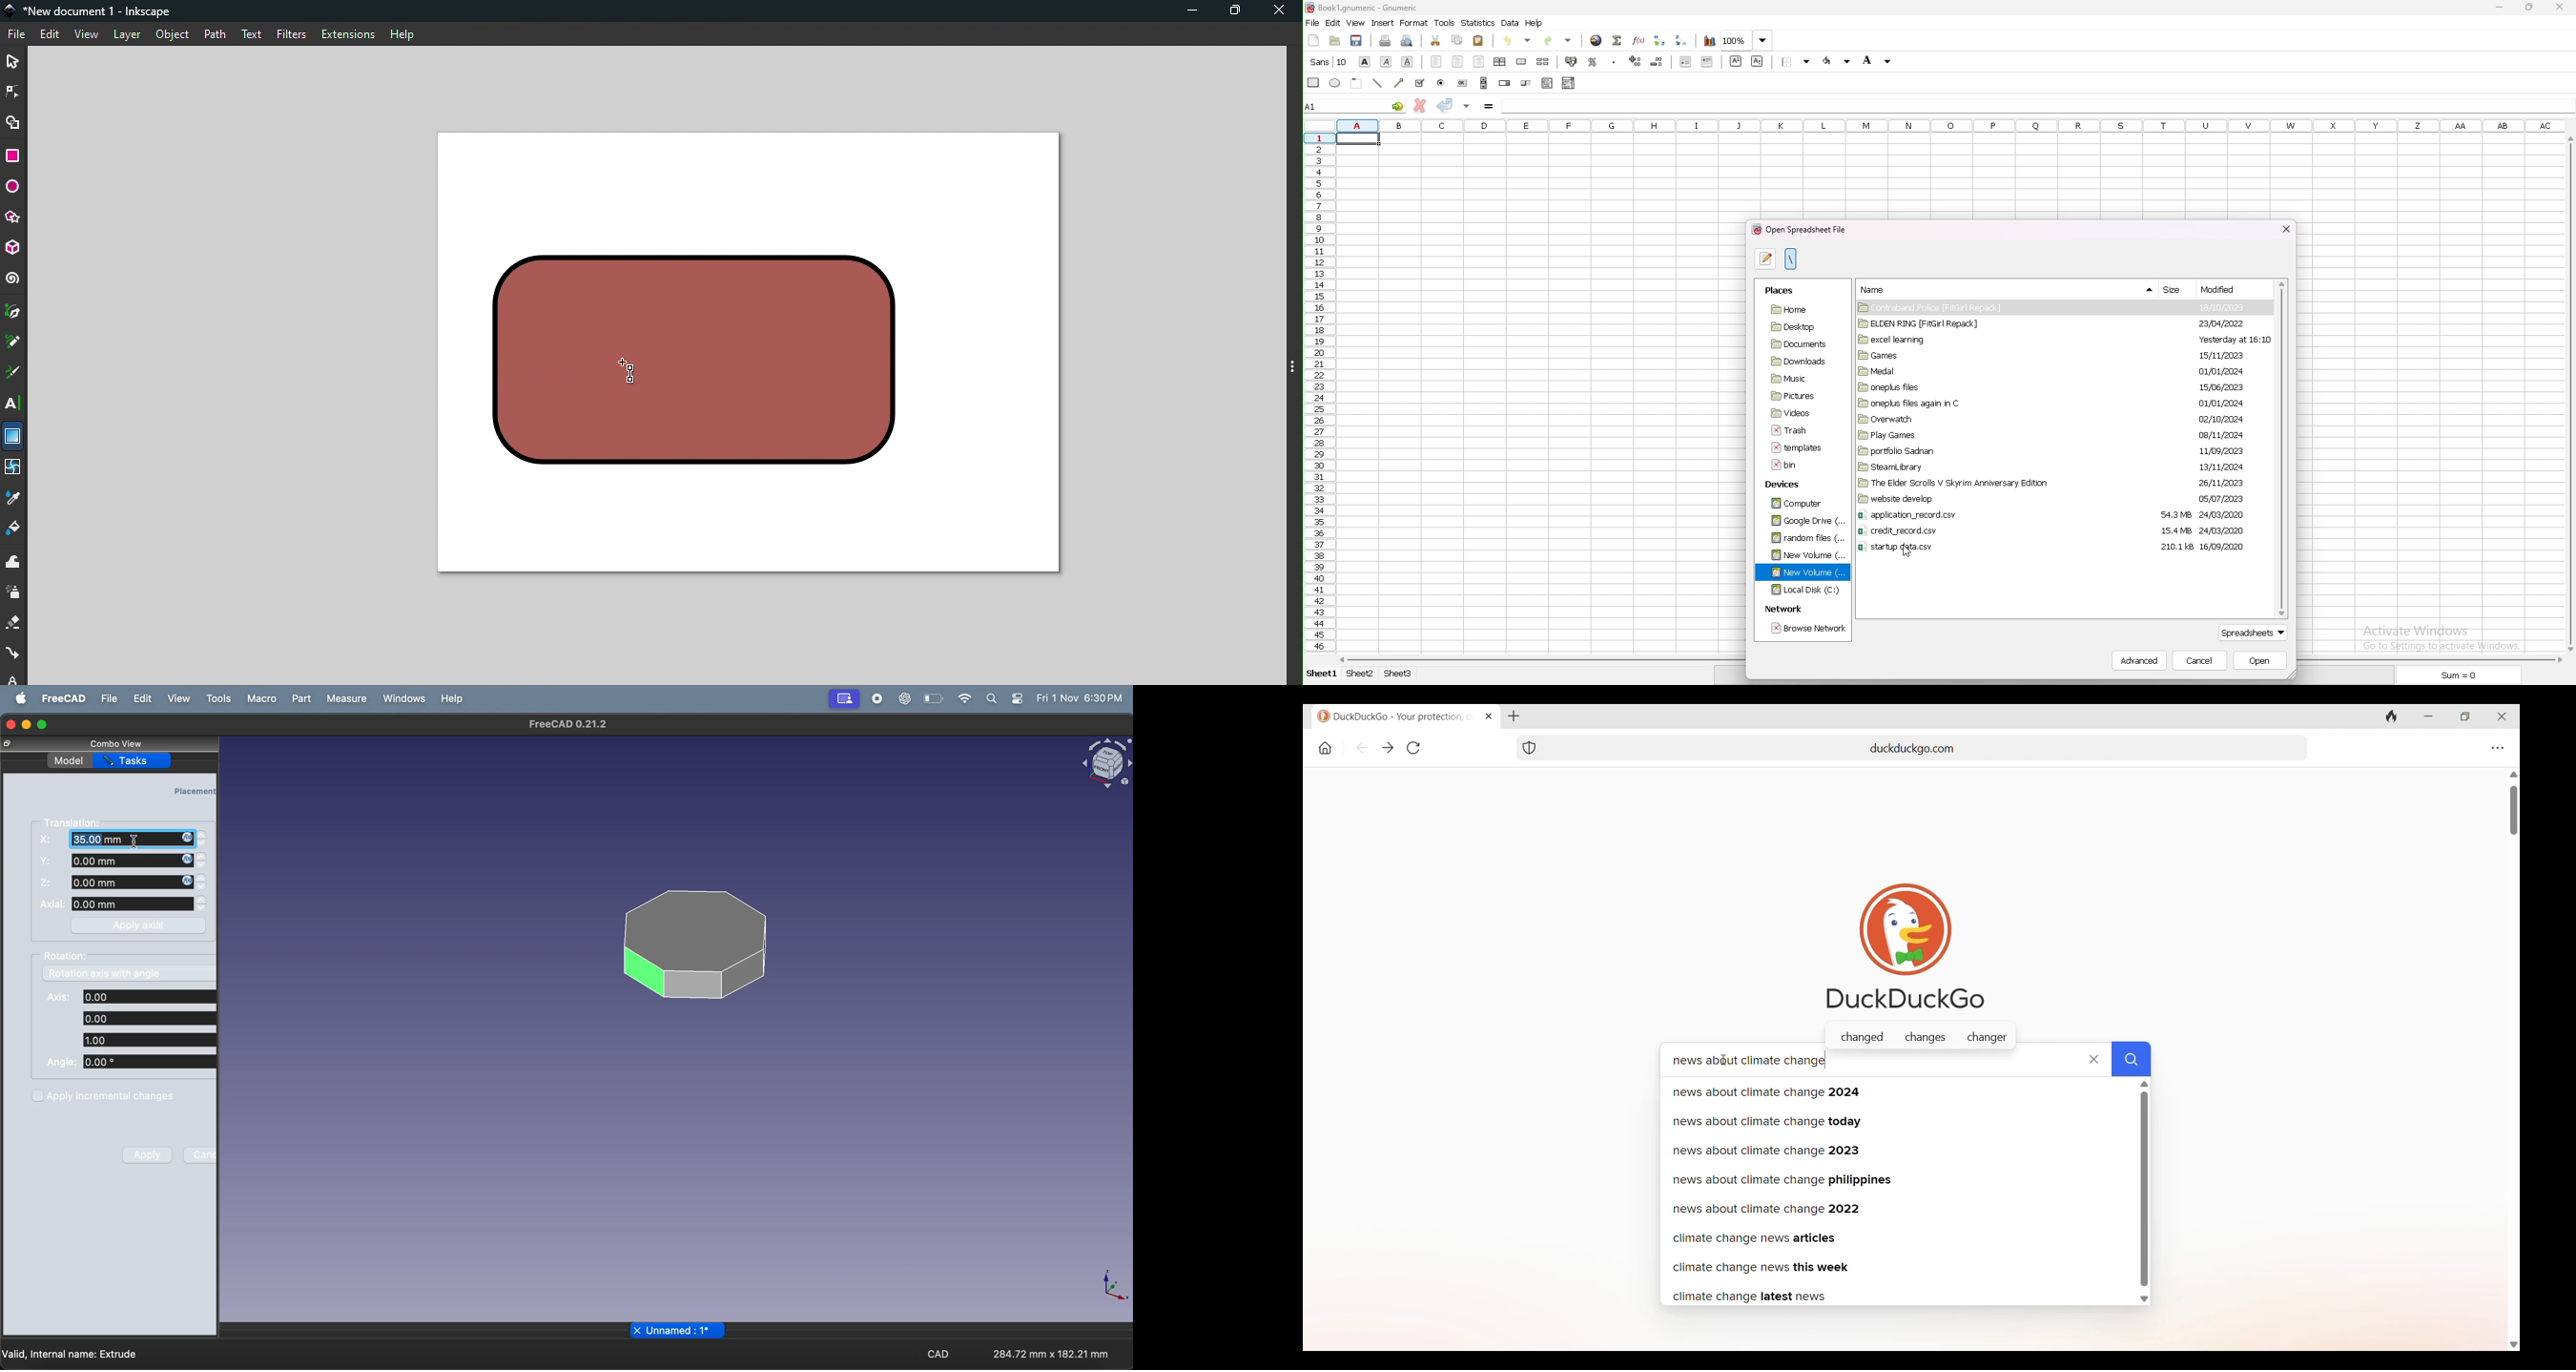 This screenshot has width=2576, height=1372. I want to click on slider, so click(1526, 83).